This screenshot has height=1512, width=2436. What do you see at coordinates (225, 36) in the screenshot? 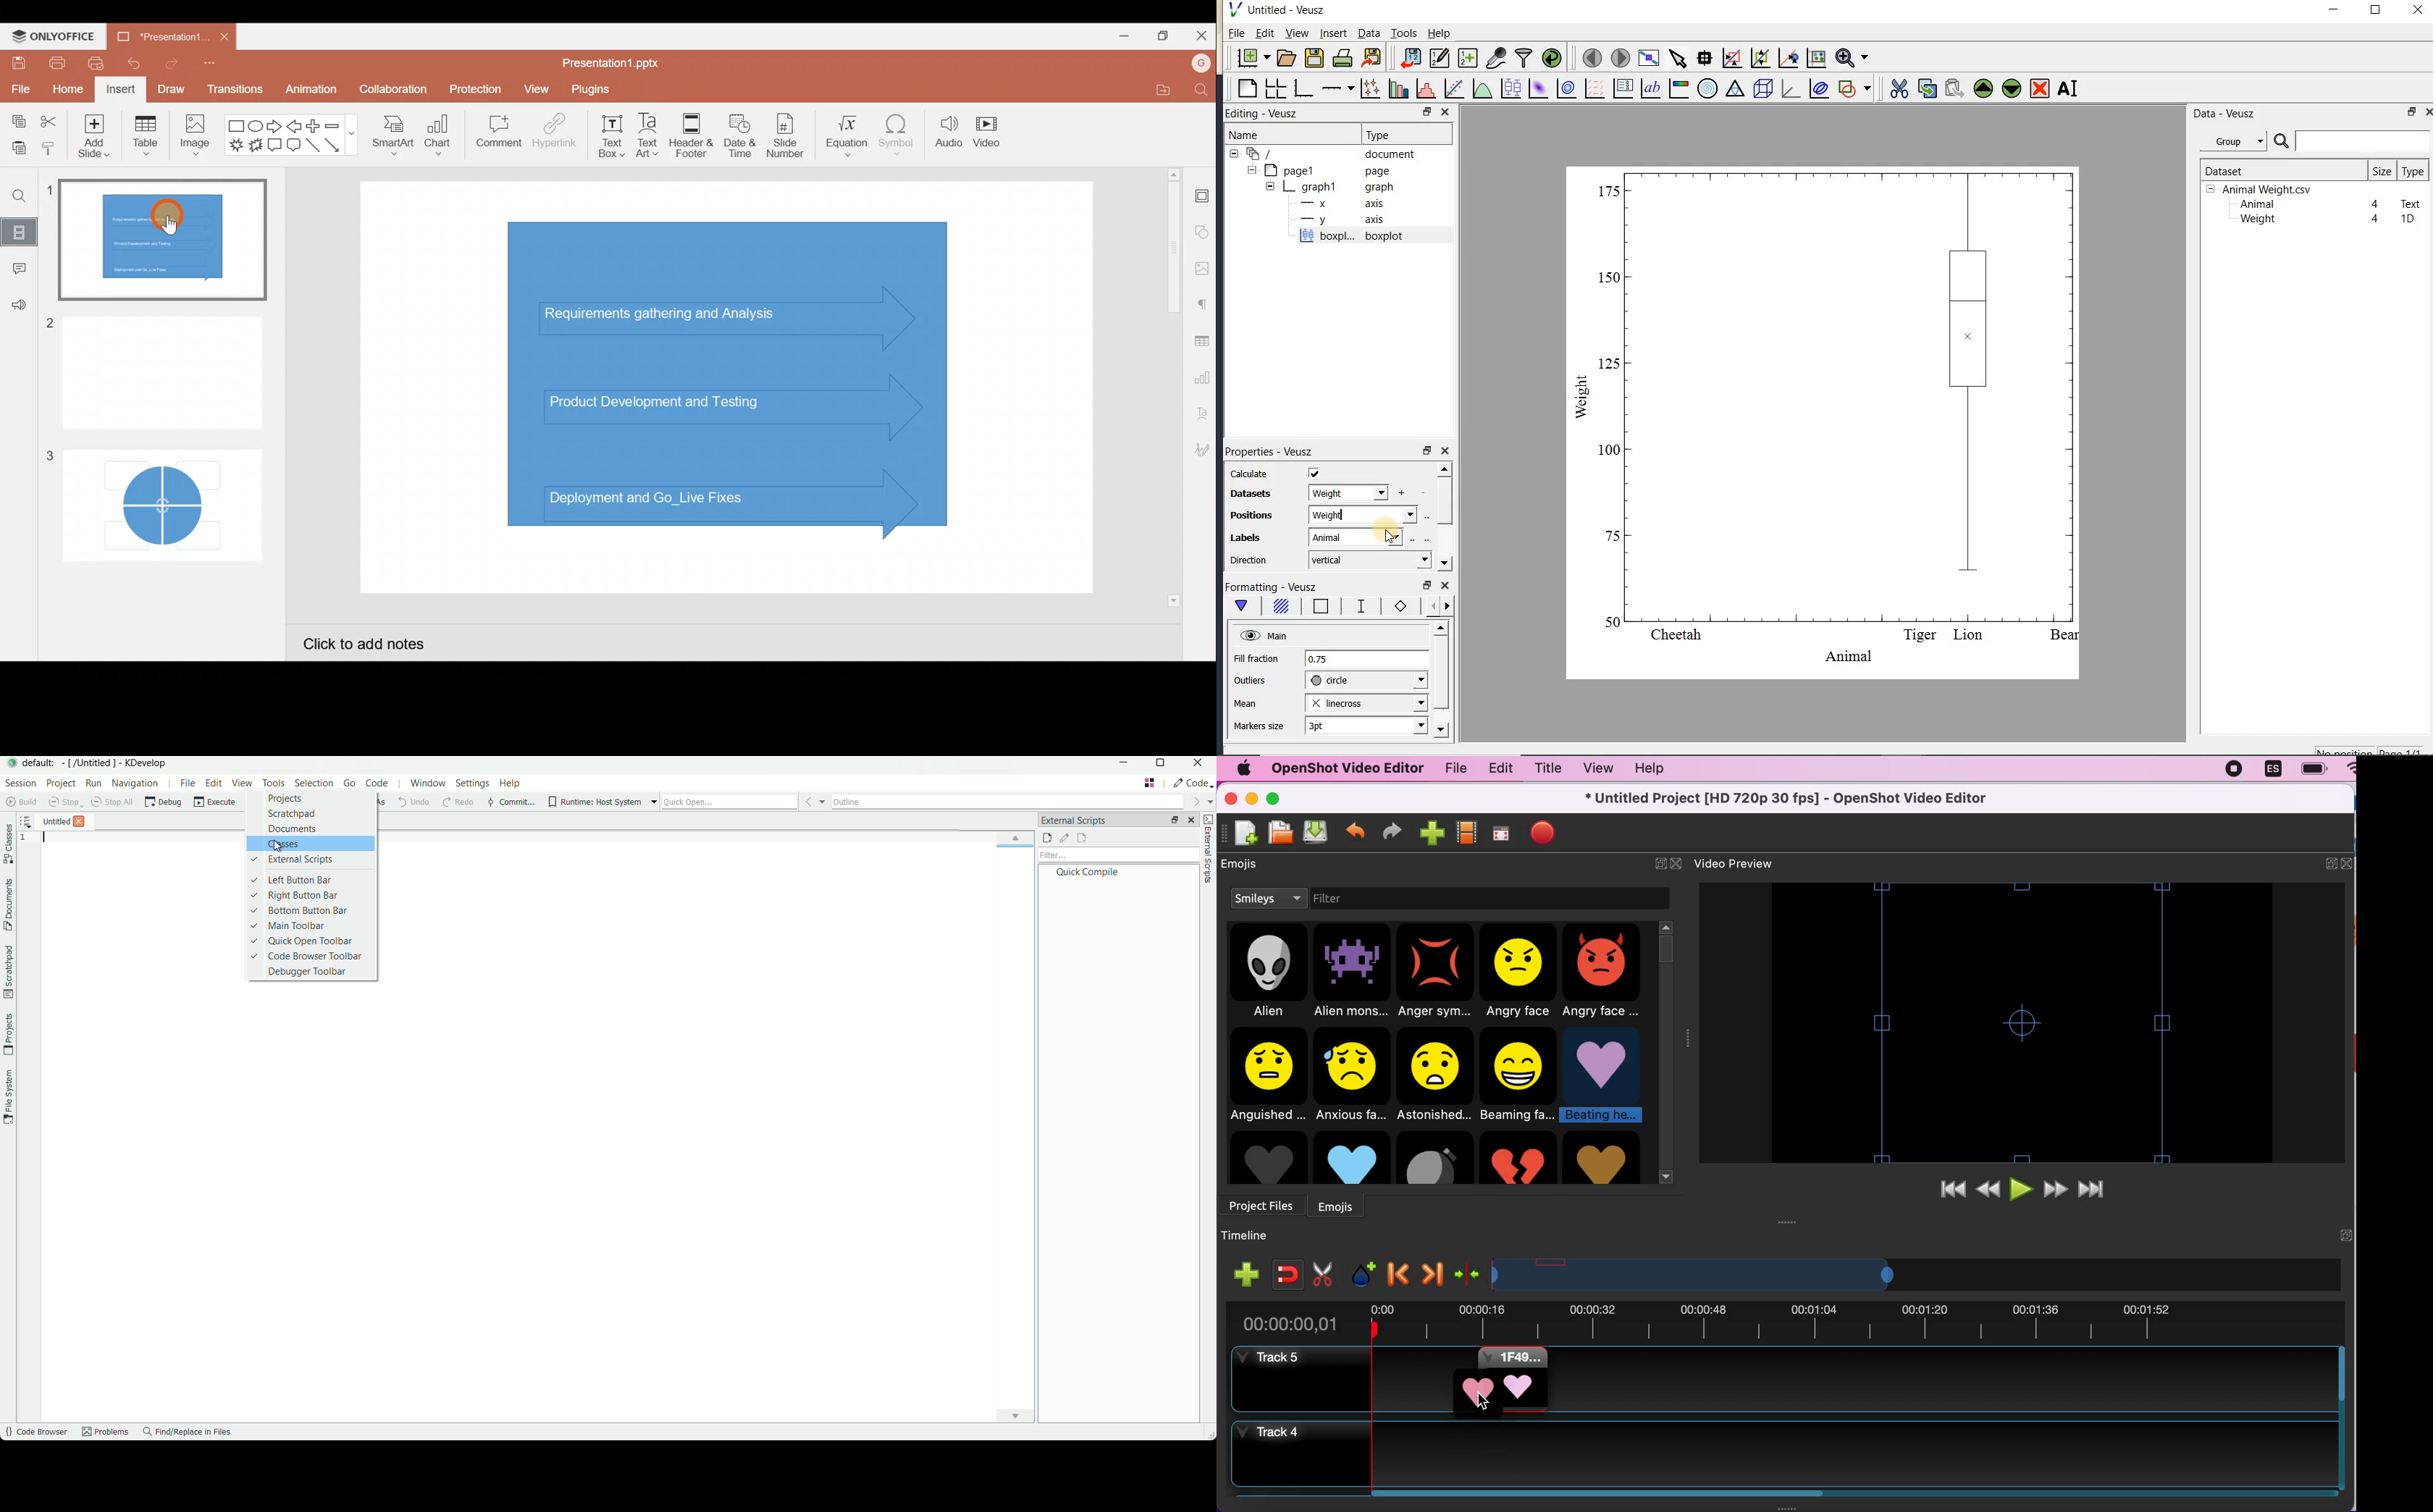
I see `Close document` at bounding box center [225, 36].